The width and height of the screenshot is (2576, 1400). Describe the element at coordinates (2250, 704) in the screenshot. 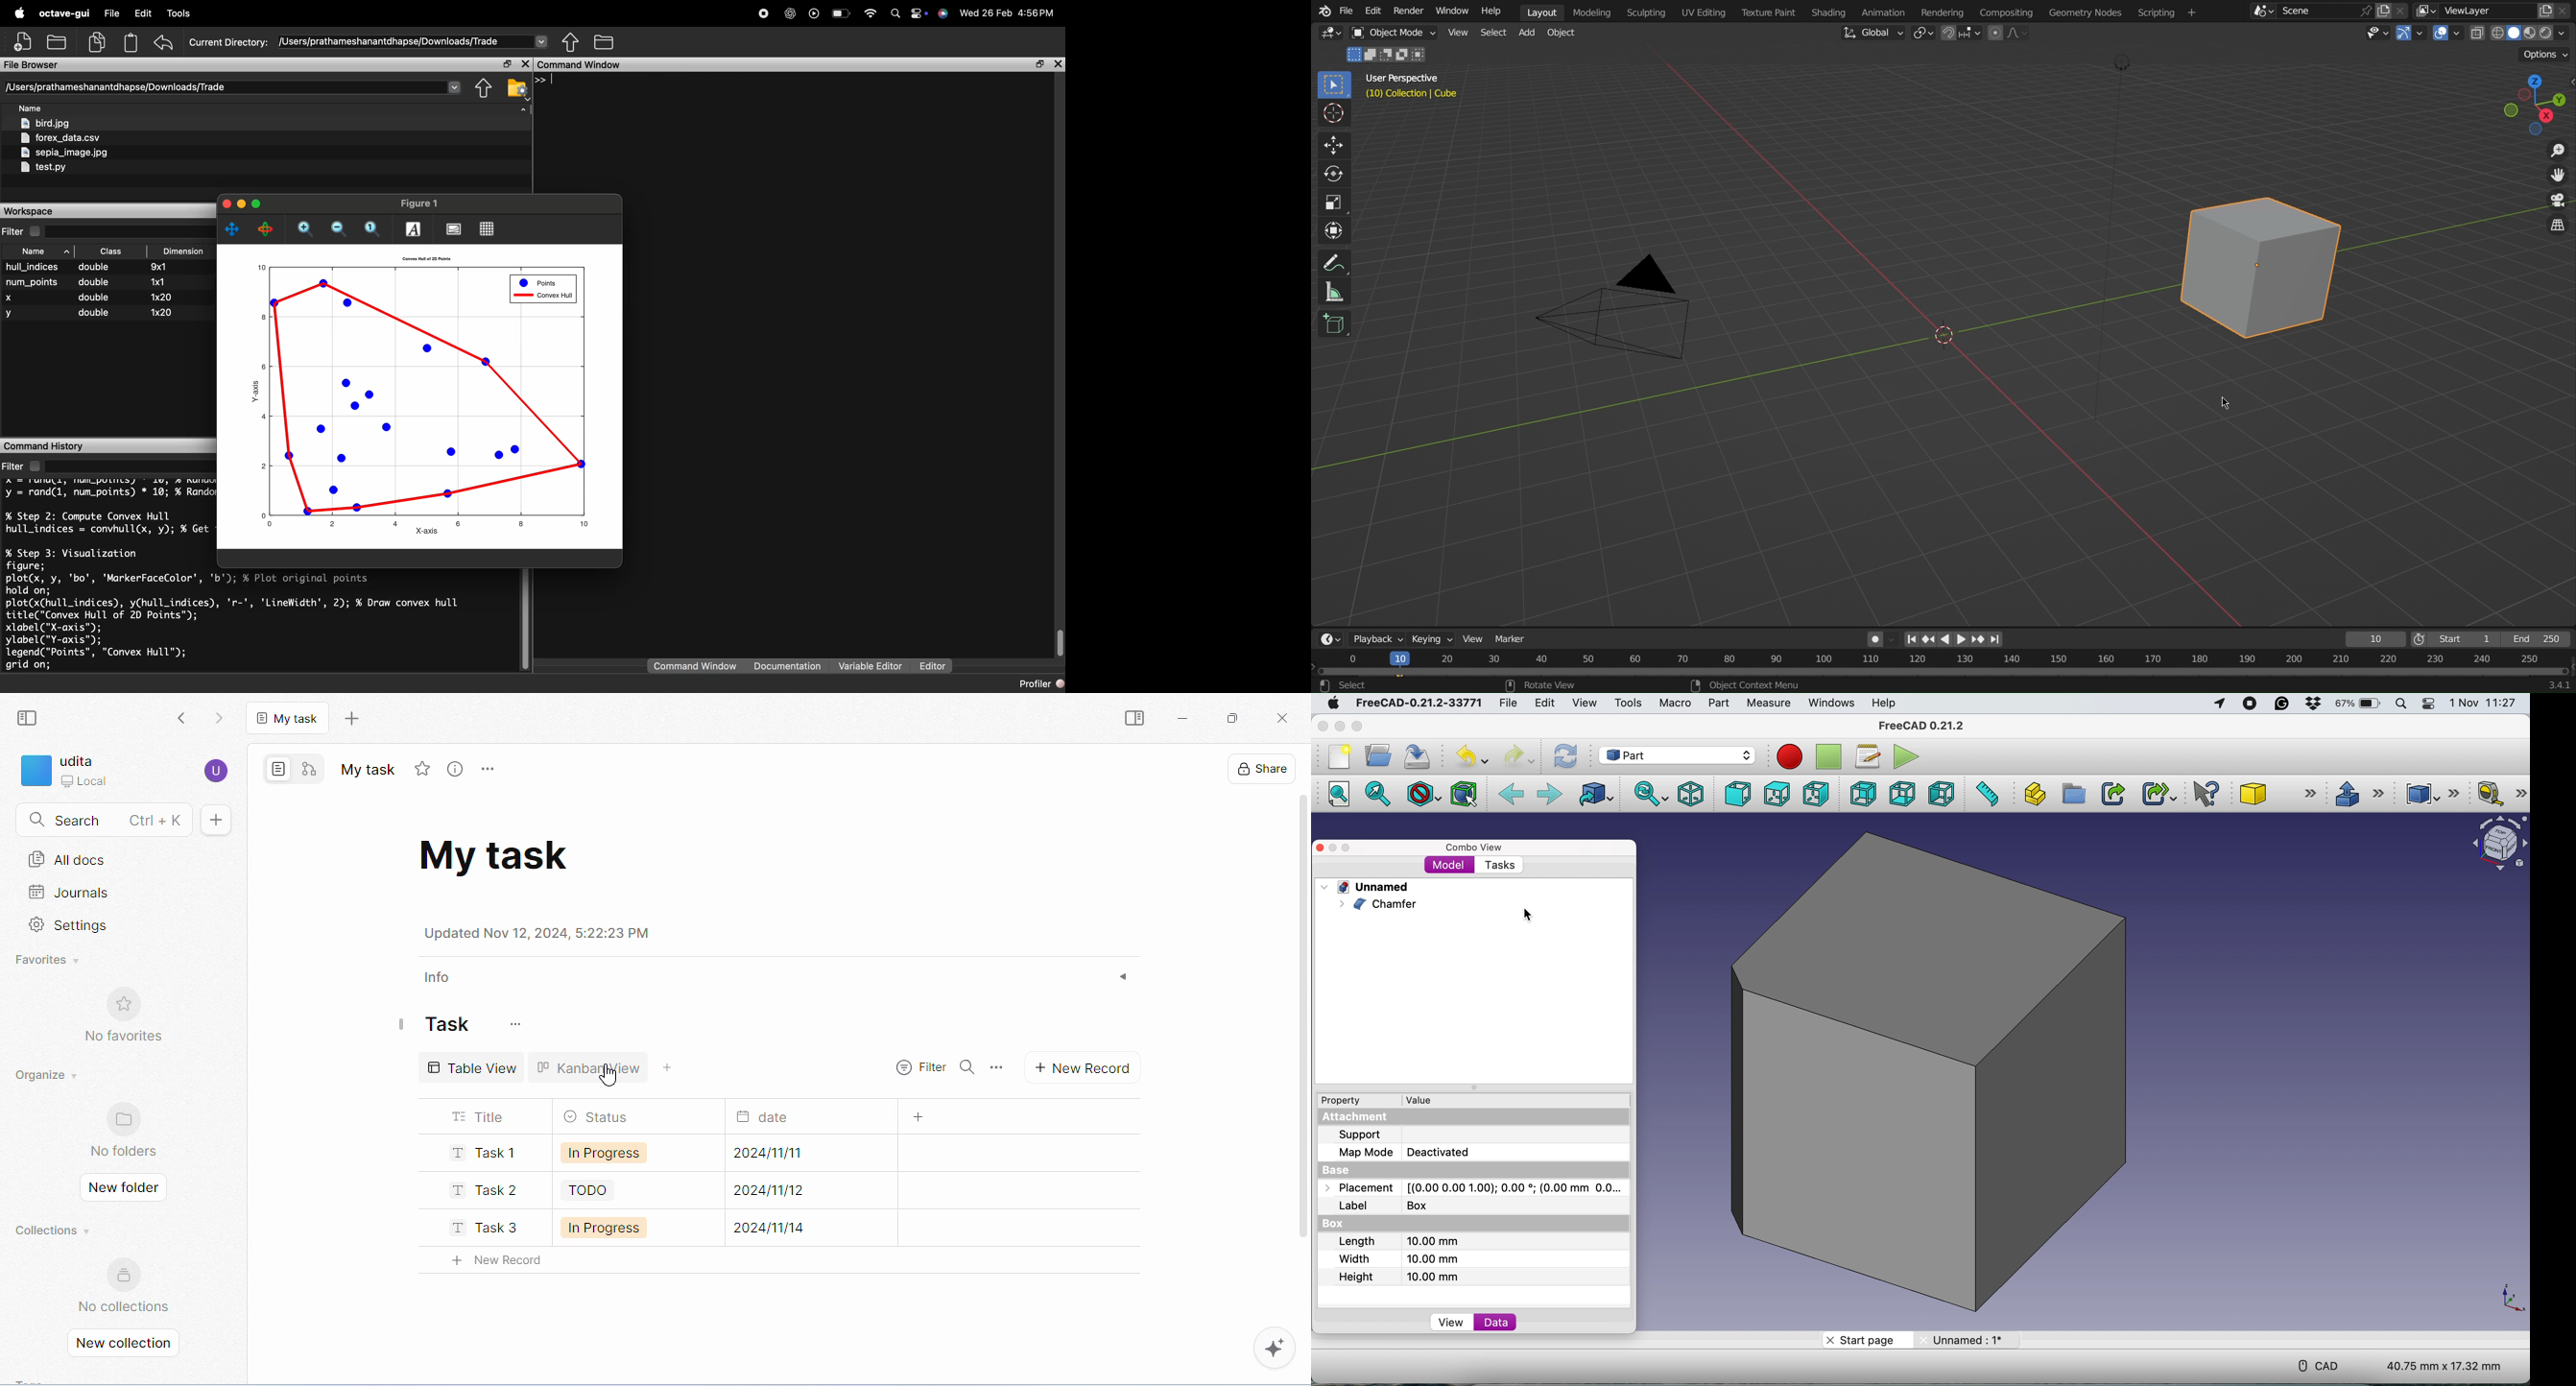

I see `screen recorder` at that location.